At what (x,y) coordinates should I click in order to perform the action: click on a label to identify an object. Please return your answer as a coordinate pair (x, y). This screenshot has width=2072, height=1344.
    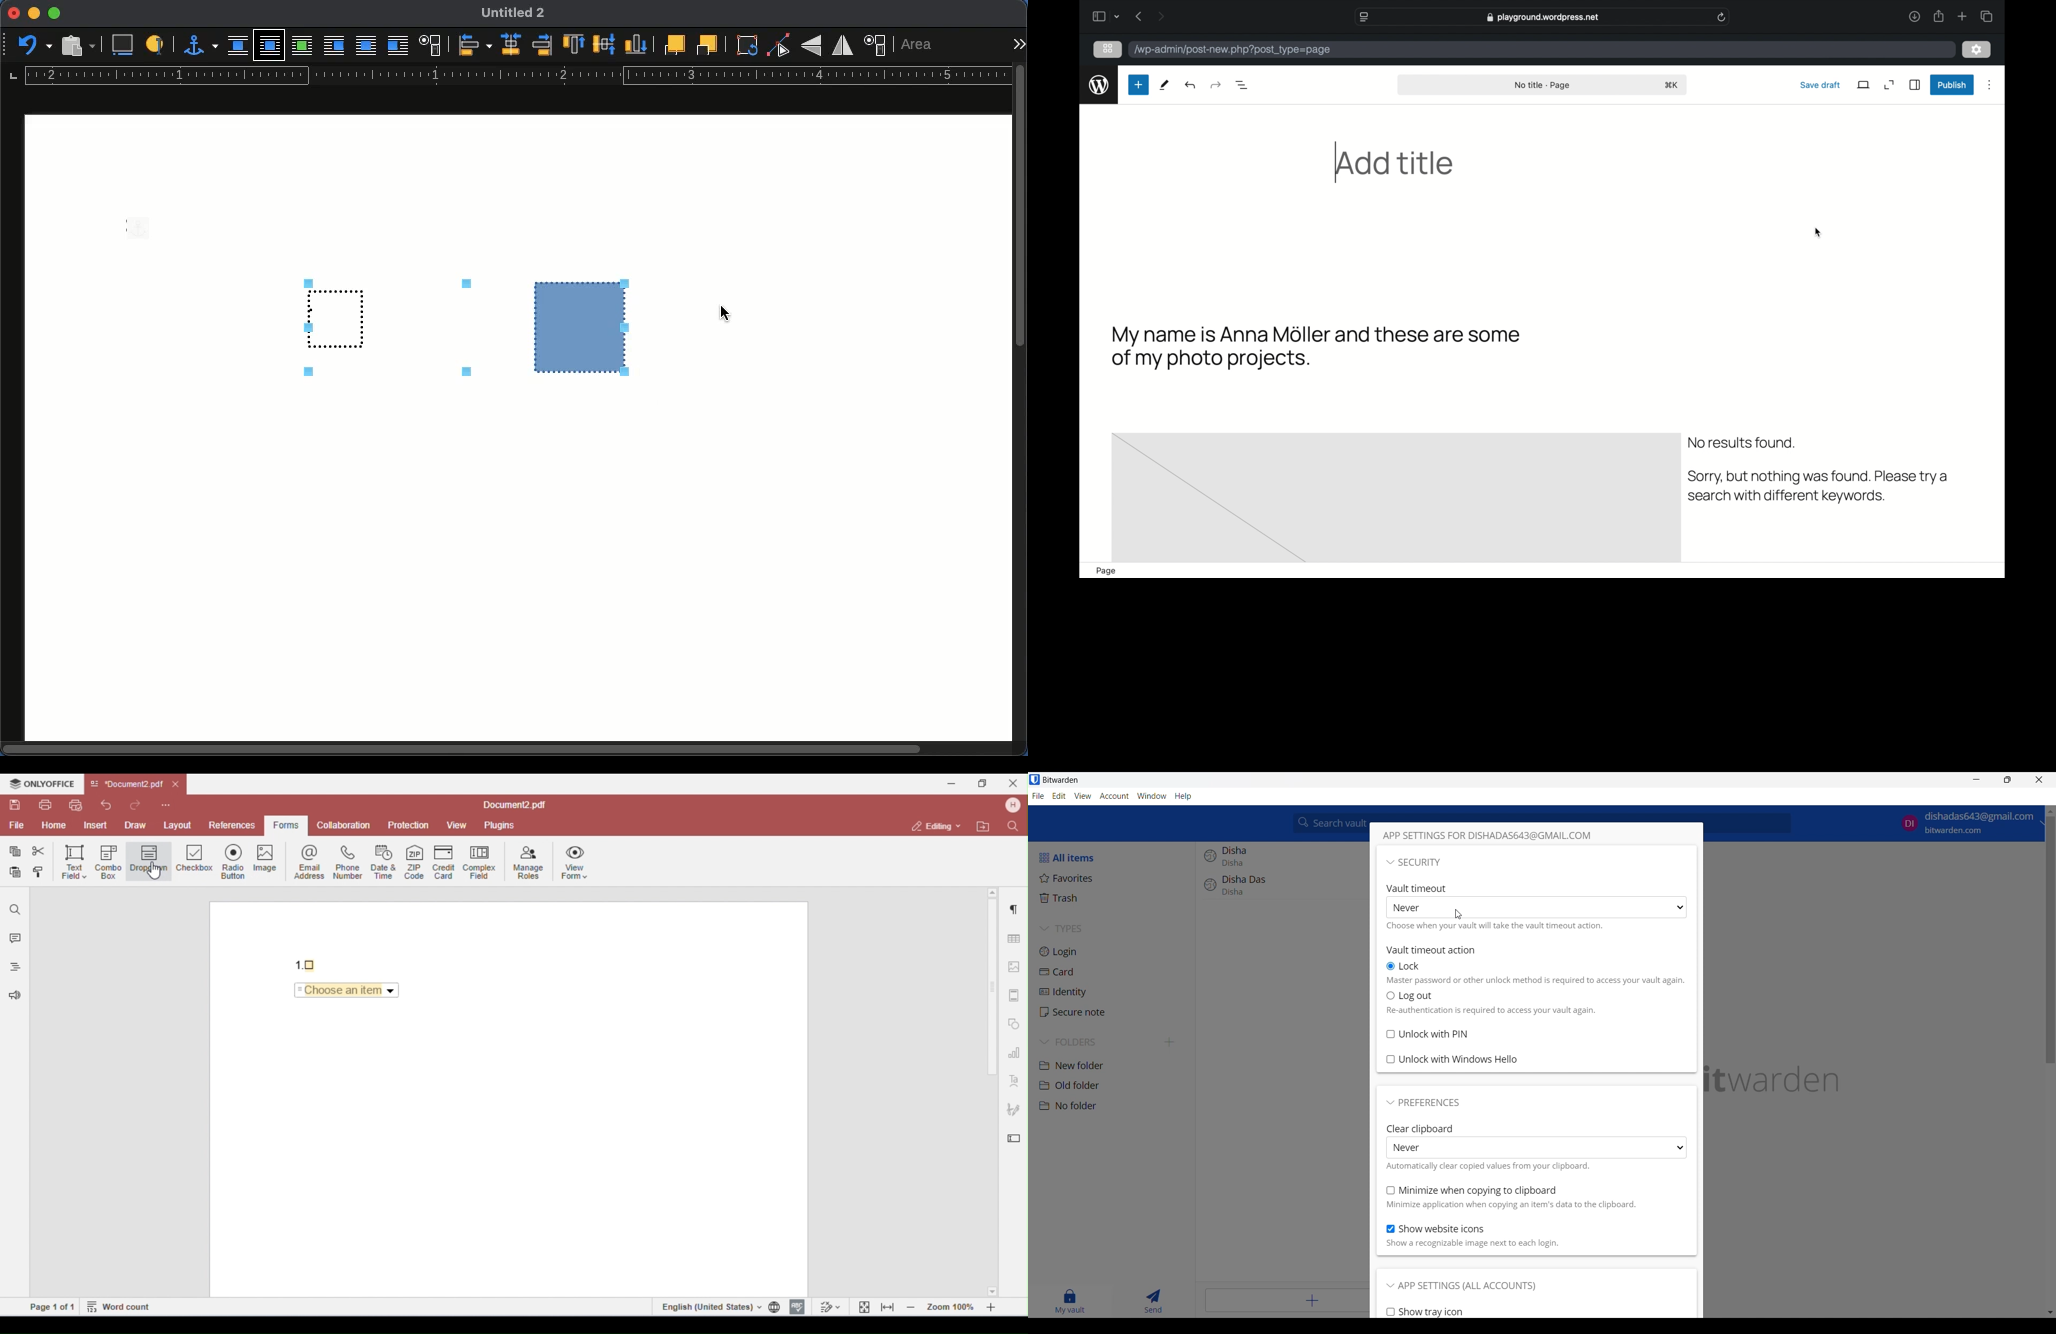
    Looking at the image, I should click on (157, 45).